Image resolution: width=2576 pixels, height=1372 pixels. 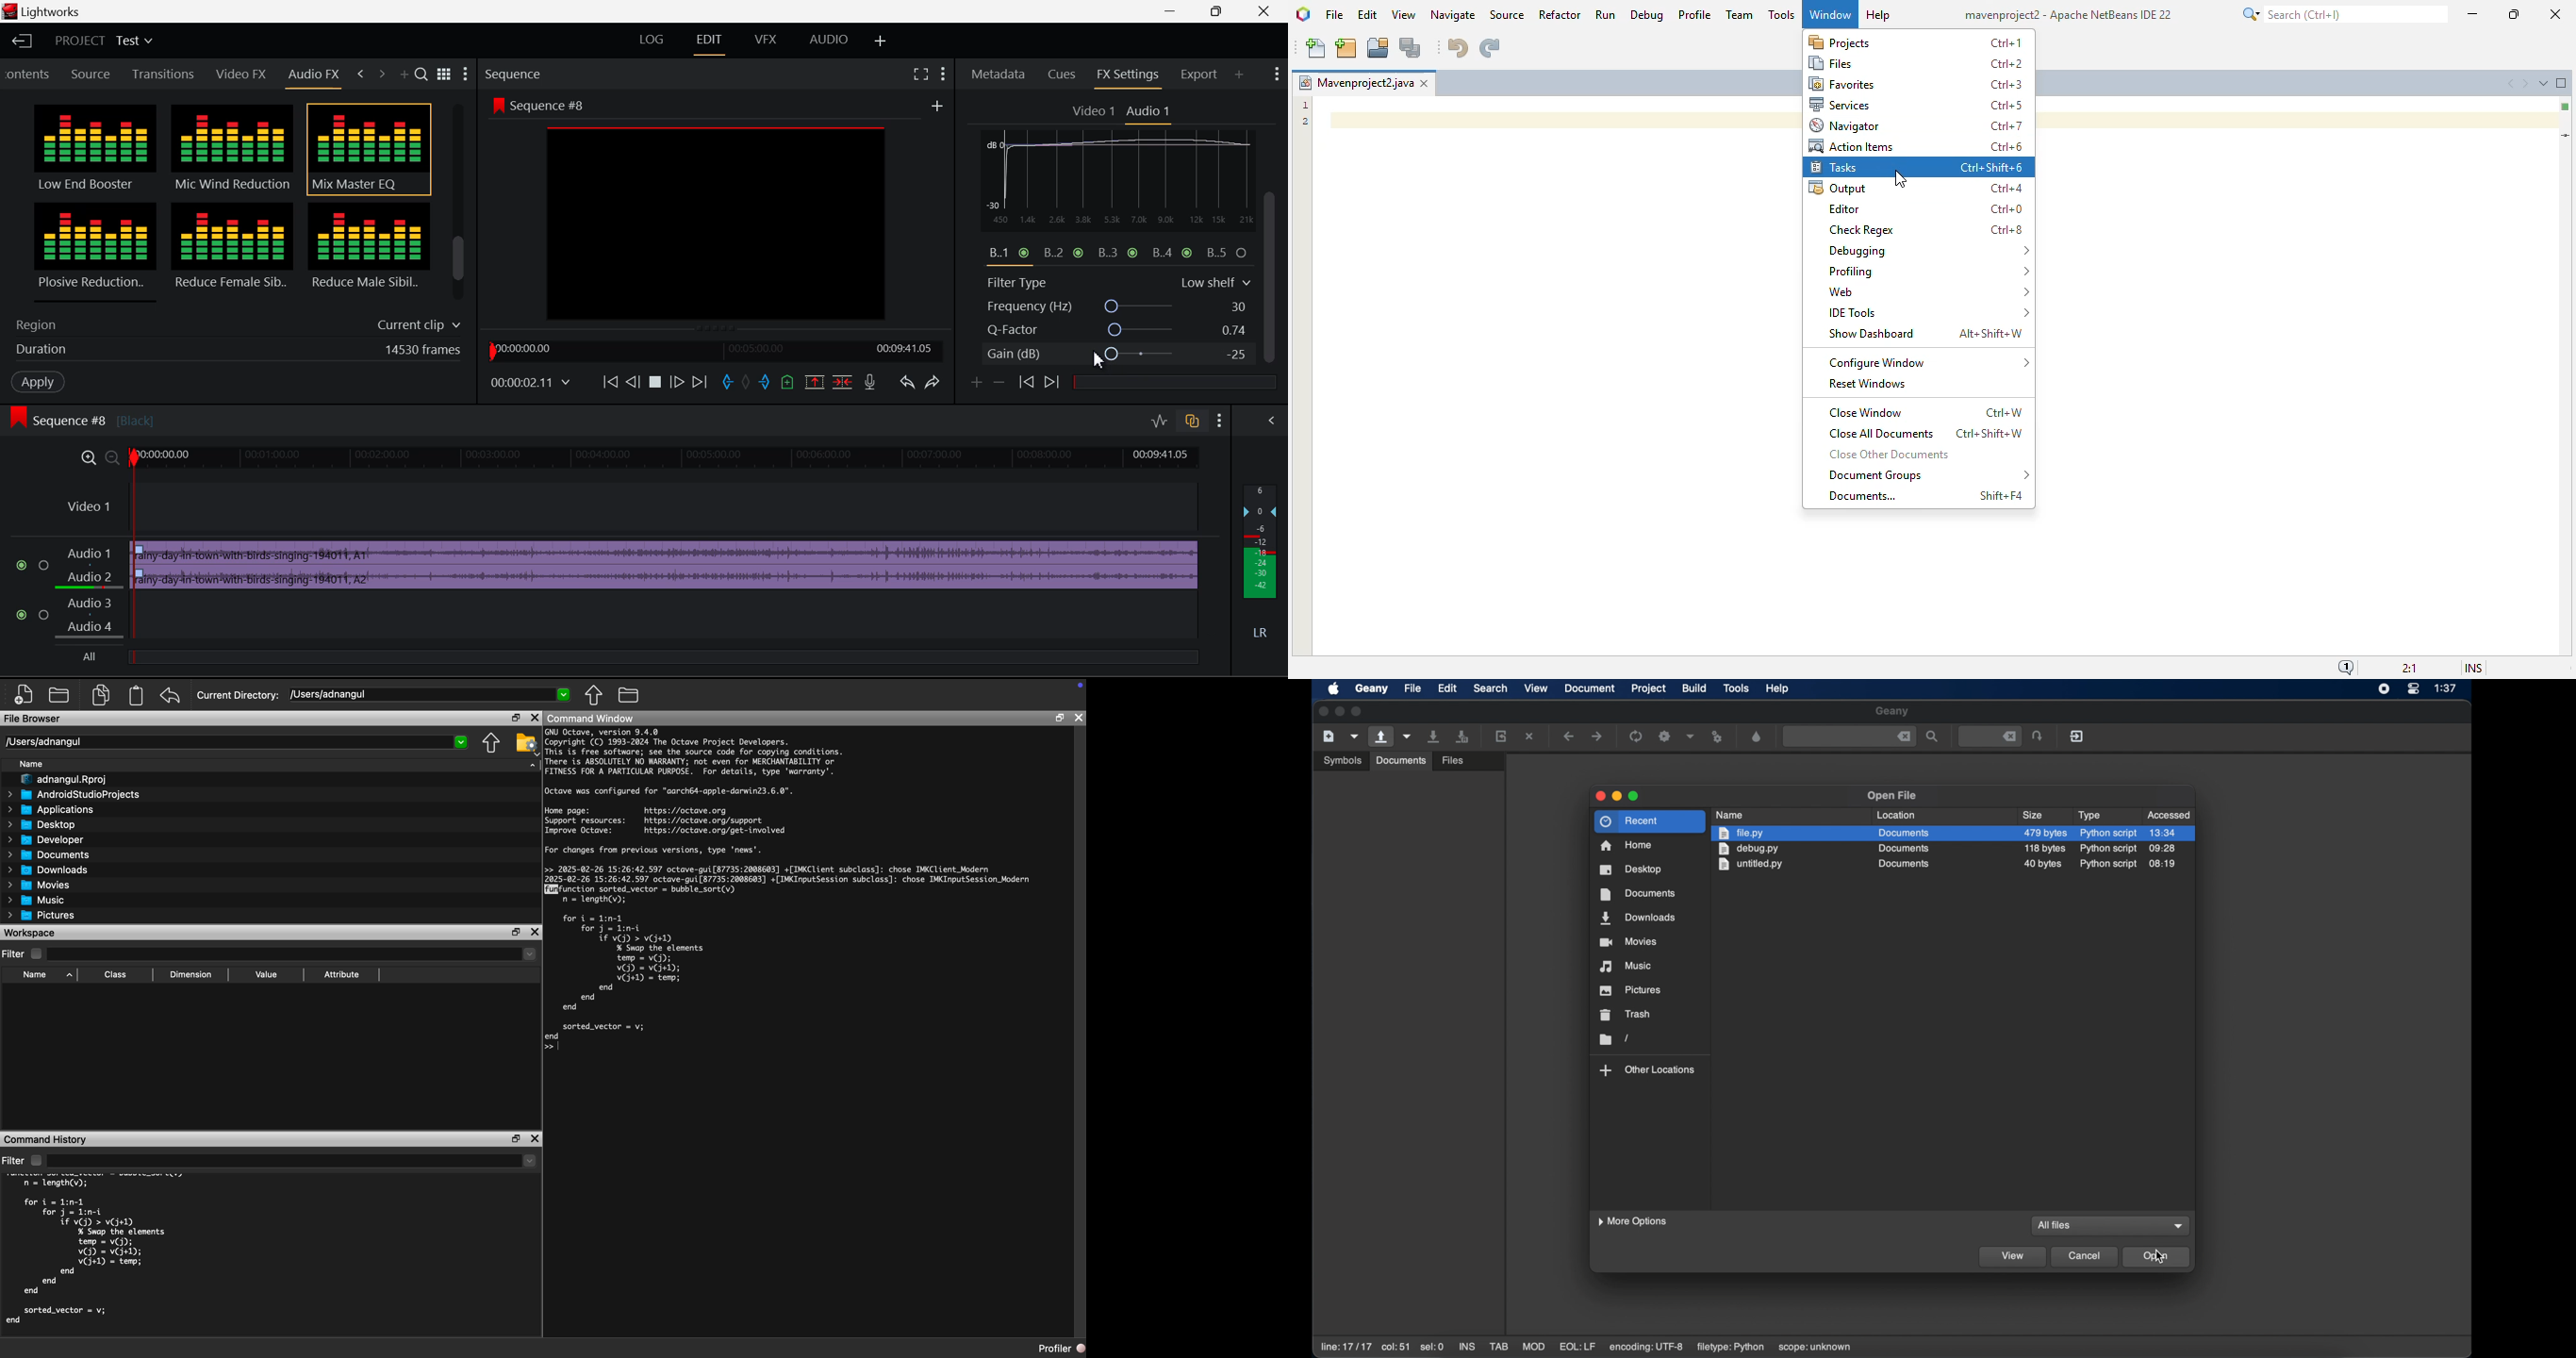 What do you see at coordinates (1275, 72) in the screenshot?
I see `Show Settings` at bounding box center [1275, 72].